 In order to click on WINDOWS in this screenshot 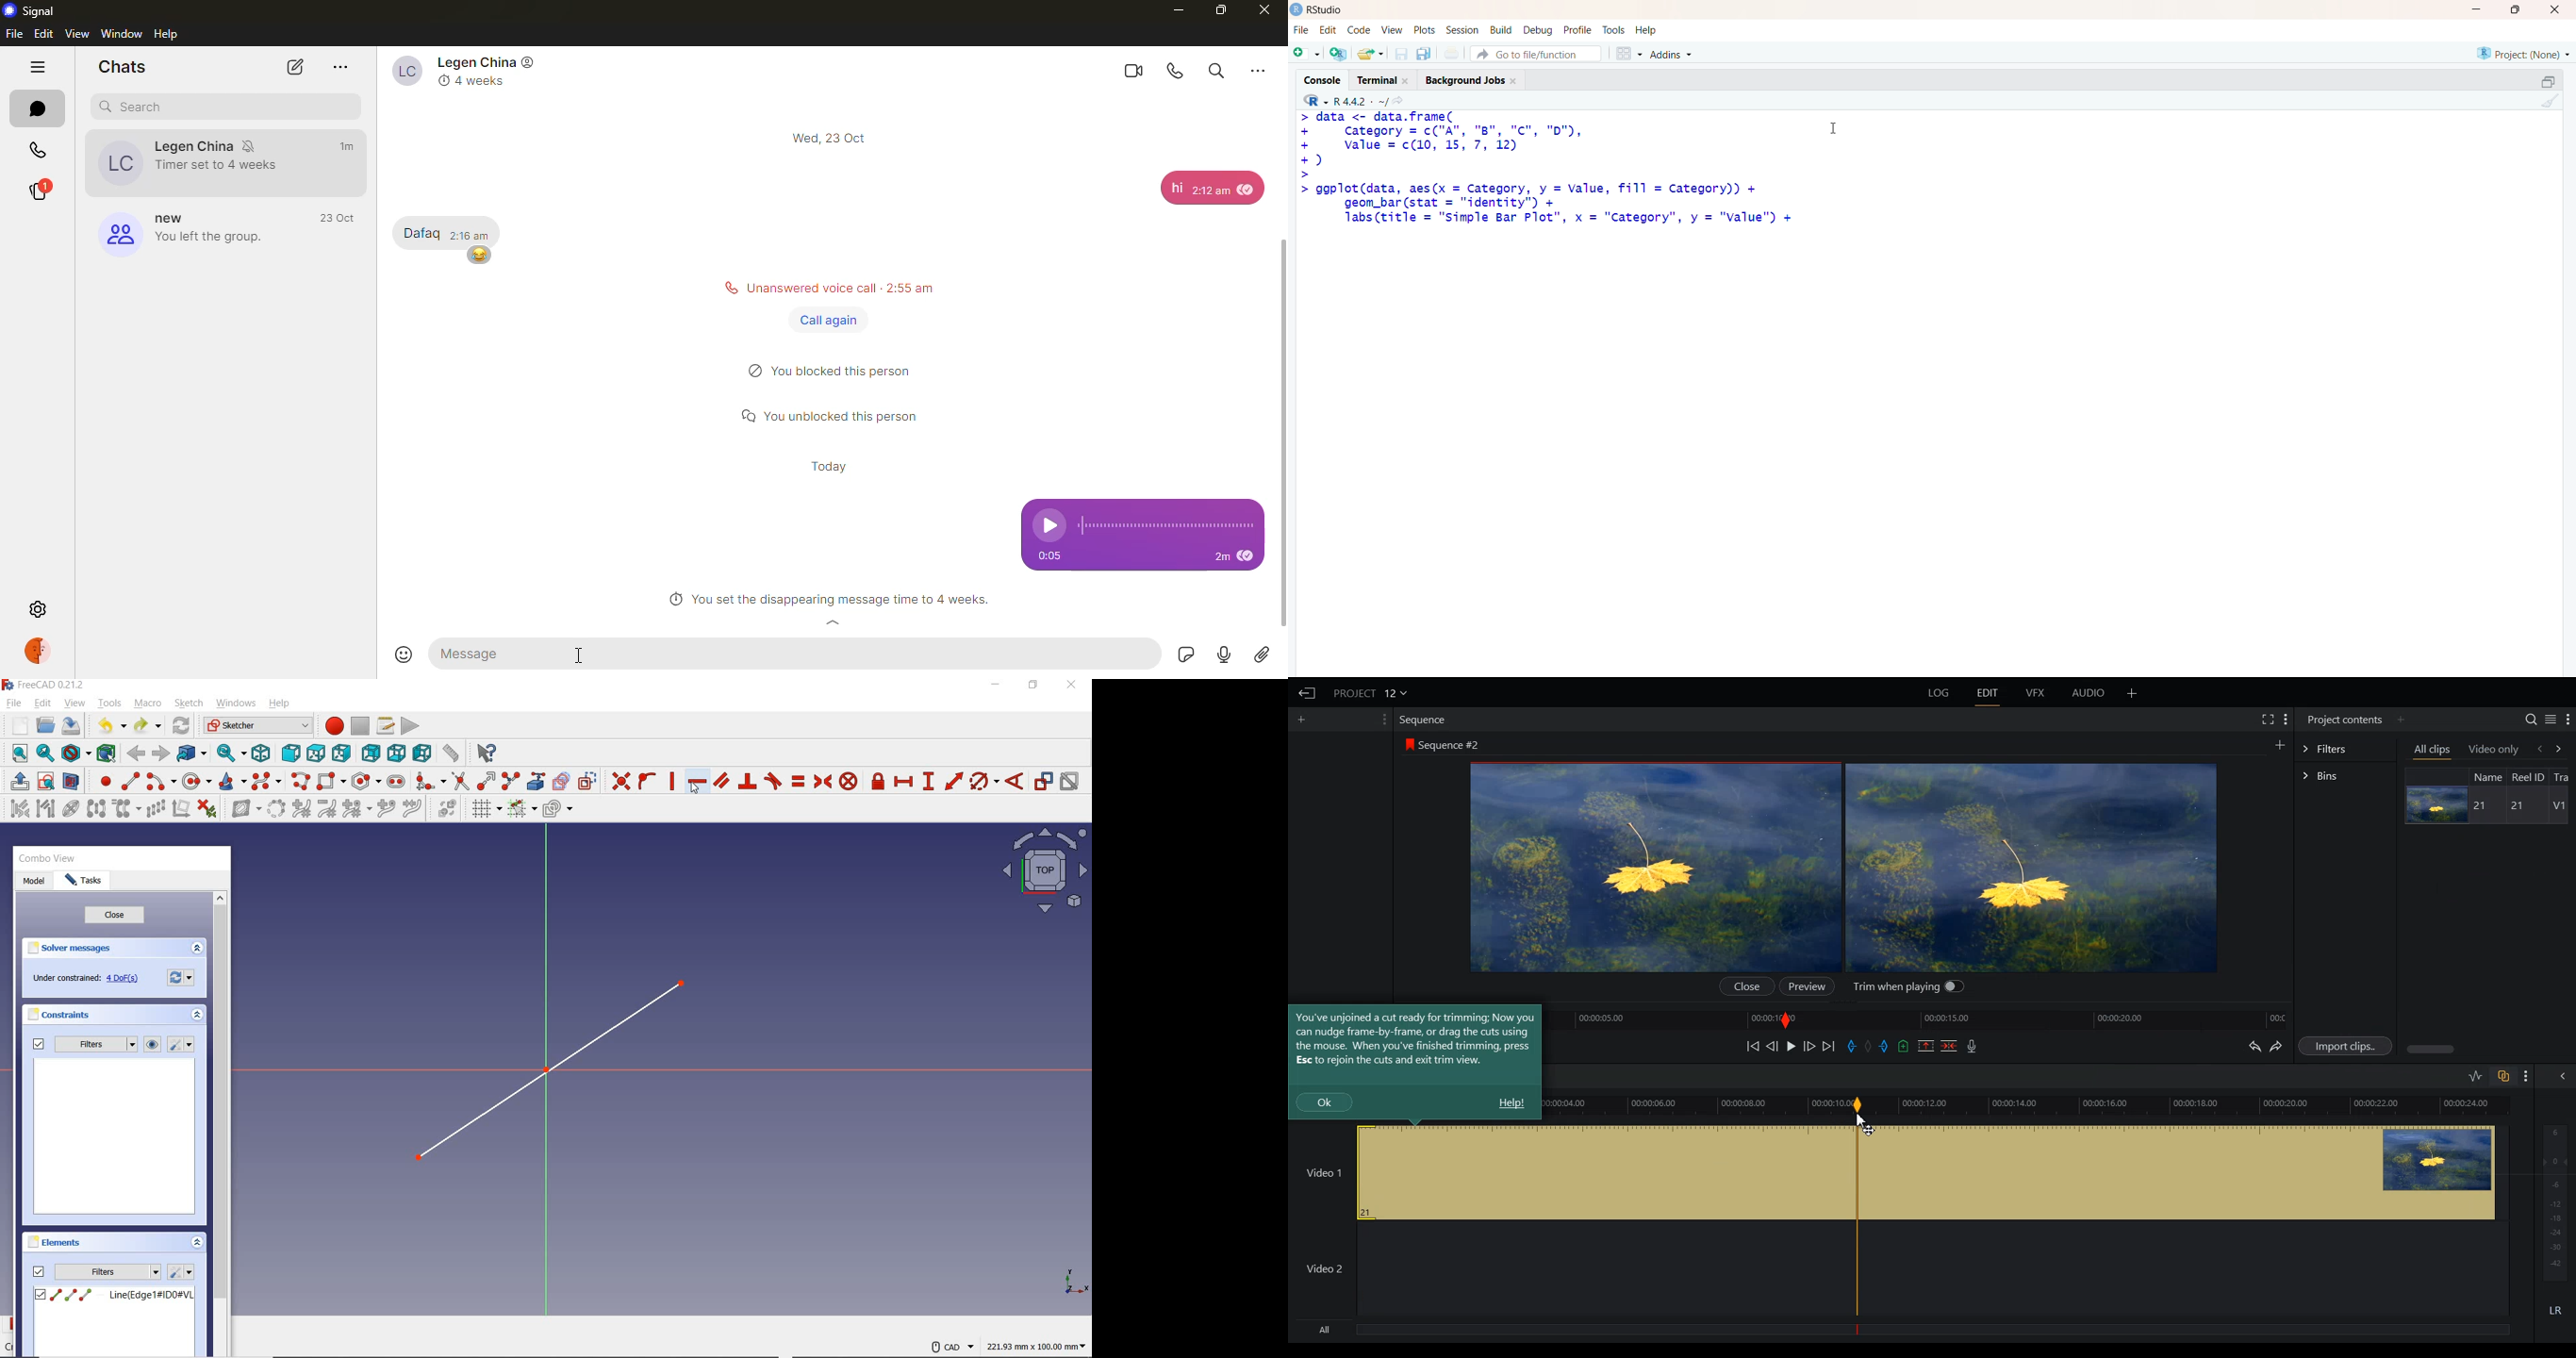, I will do `click(235, 702)`.